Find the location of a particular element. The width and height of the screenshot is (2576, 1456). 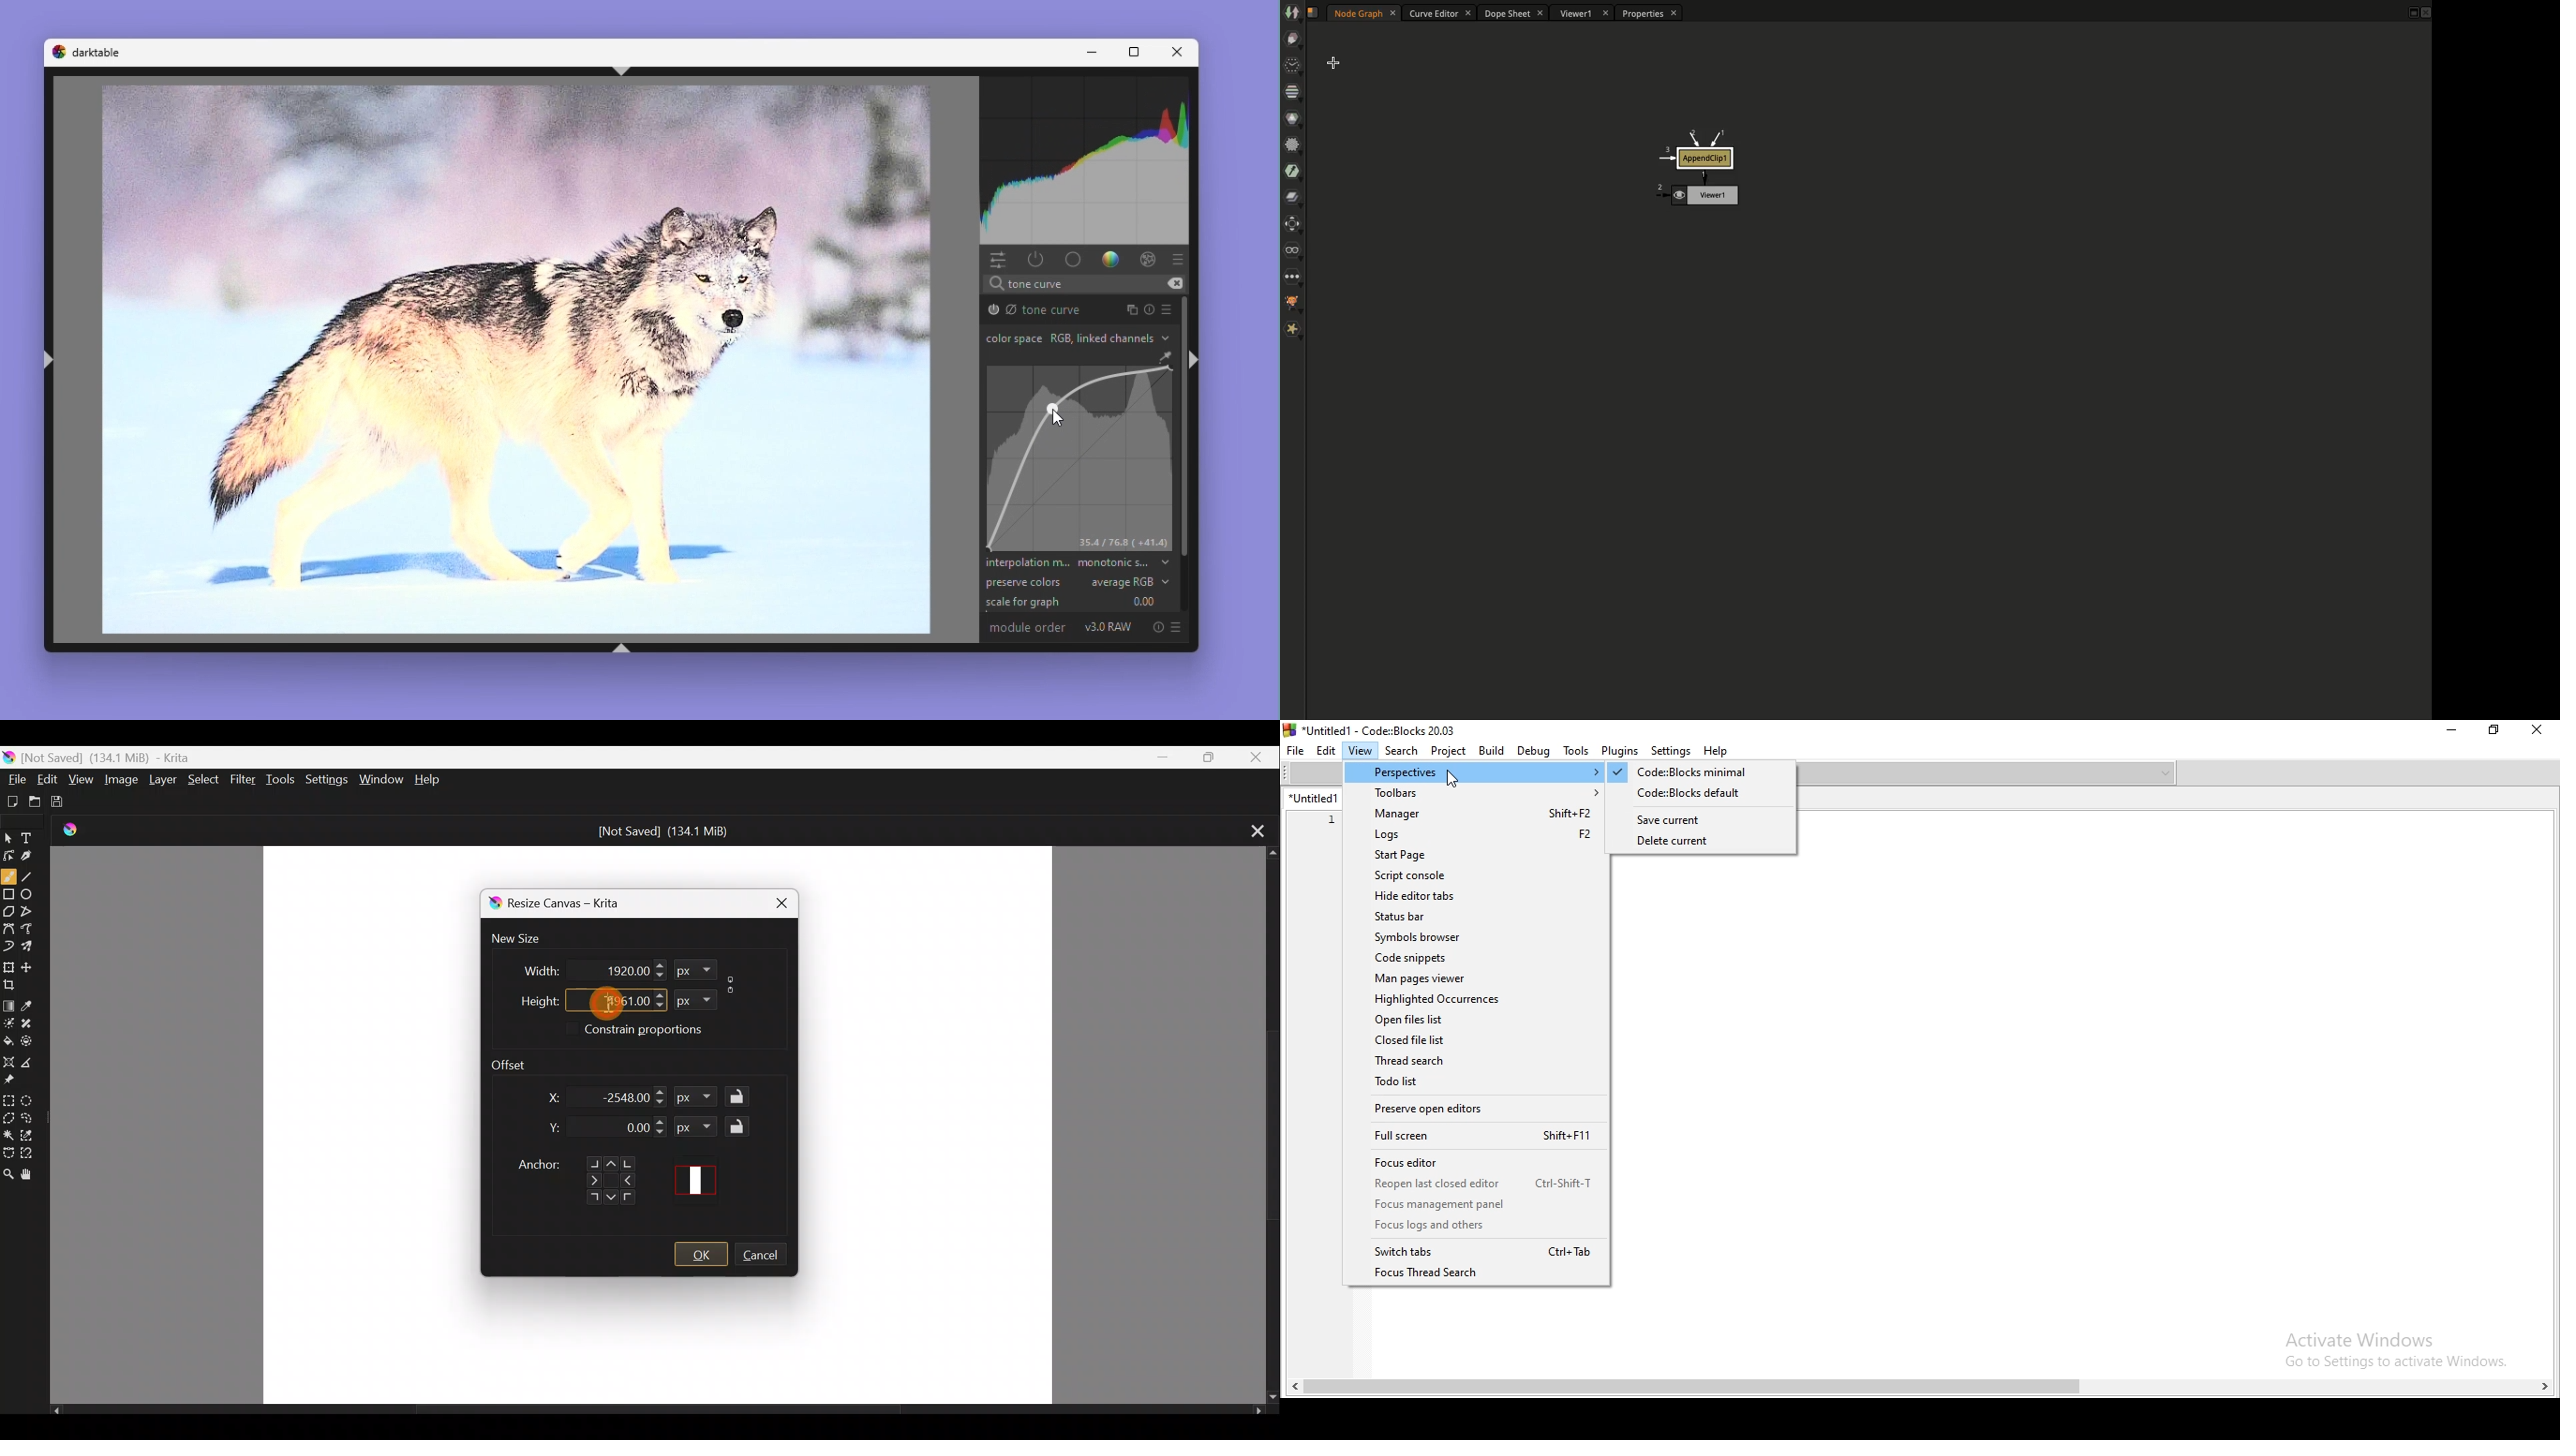

Assistant tool is located at coordinates (8, 1059).